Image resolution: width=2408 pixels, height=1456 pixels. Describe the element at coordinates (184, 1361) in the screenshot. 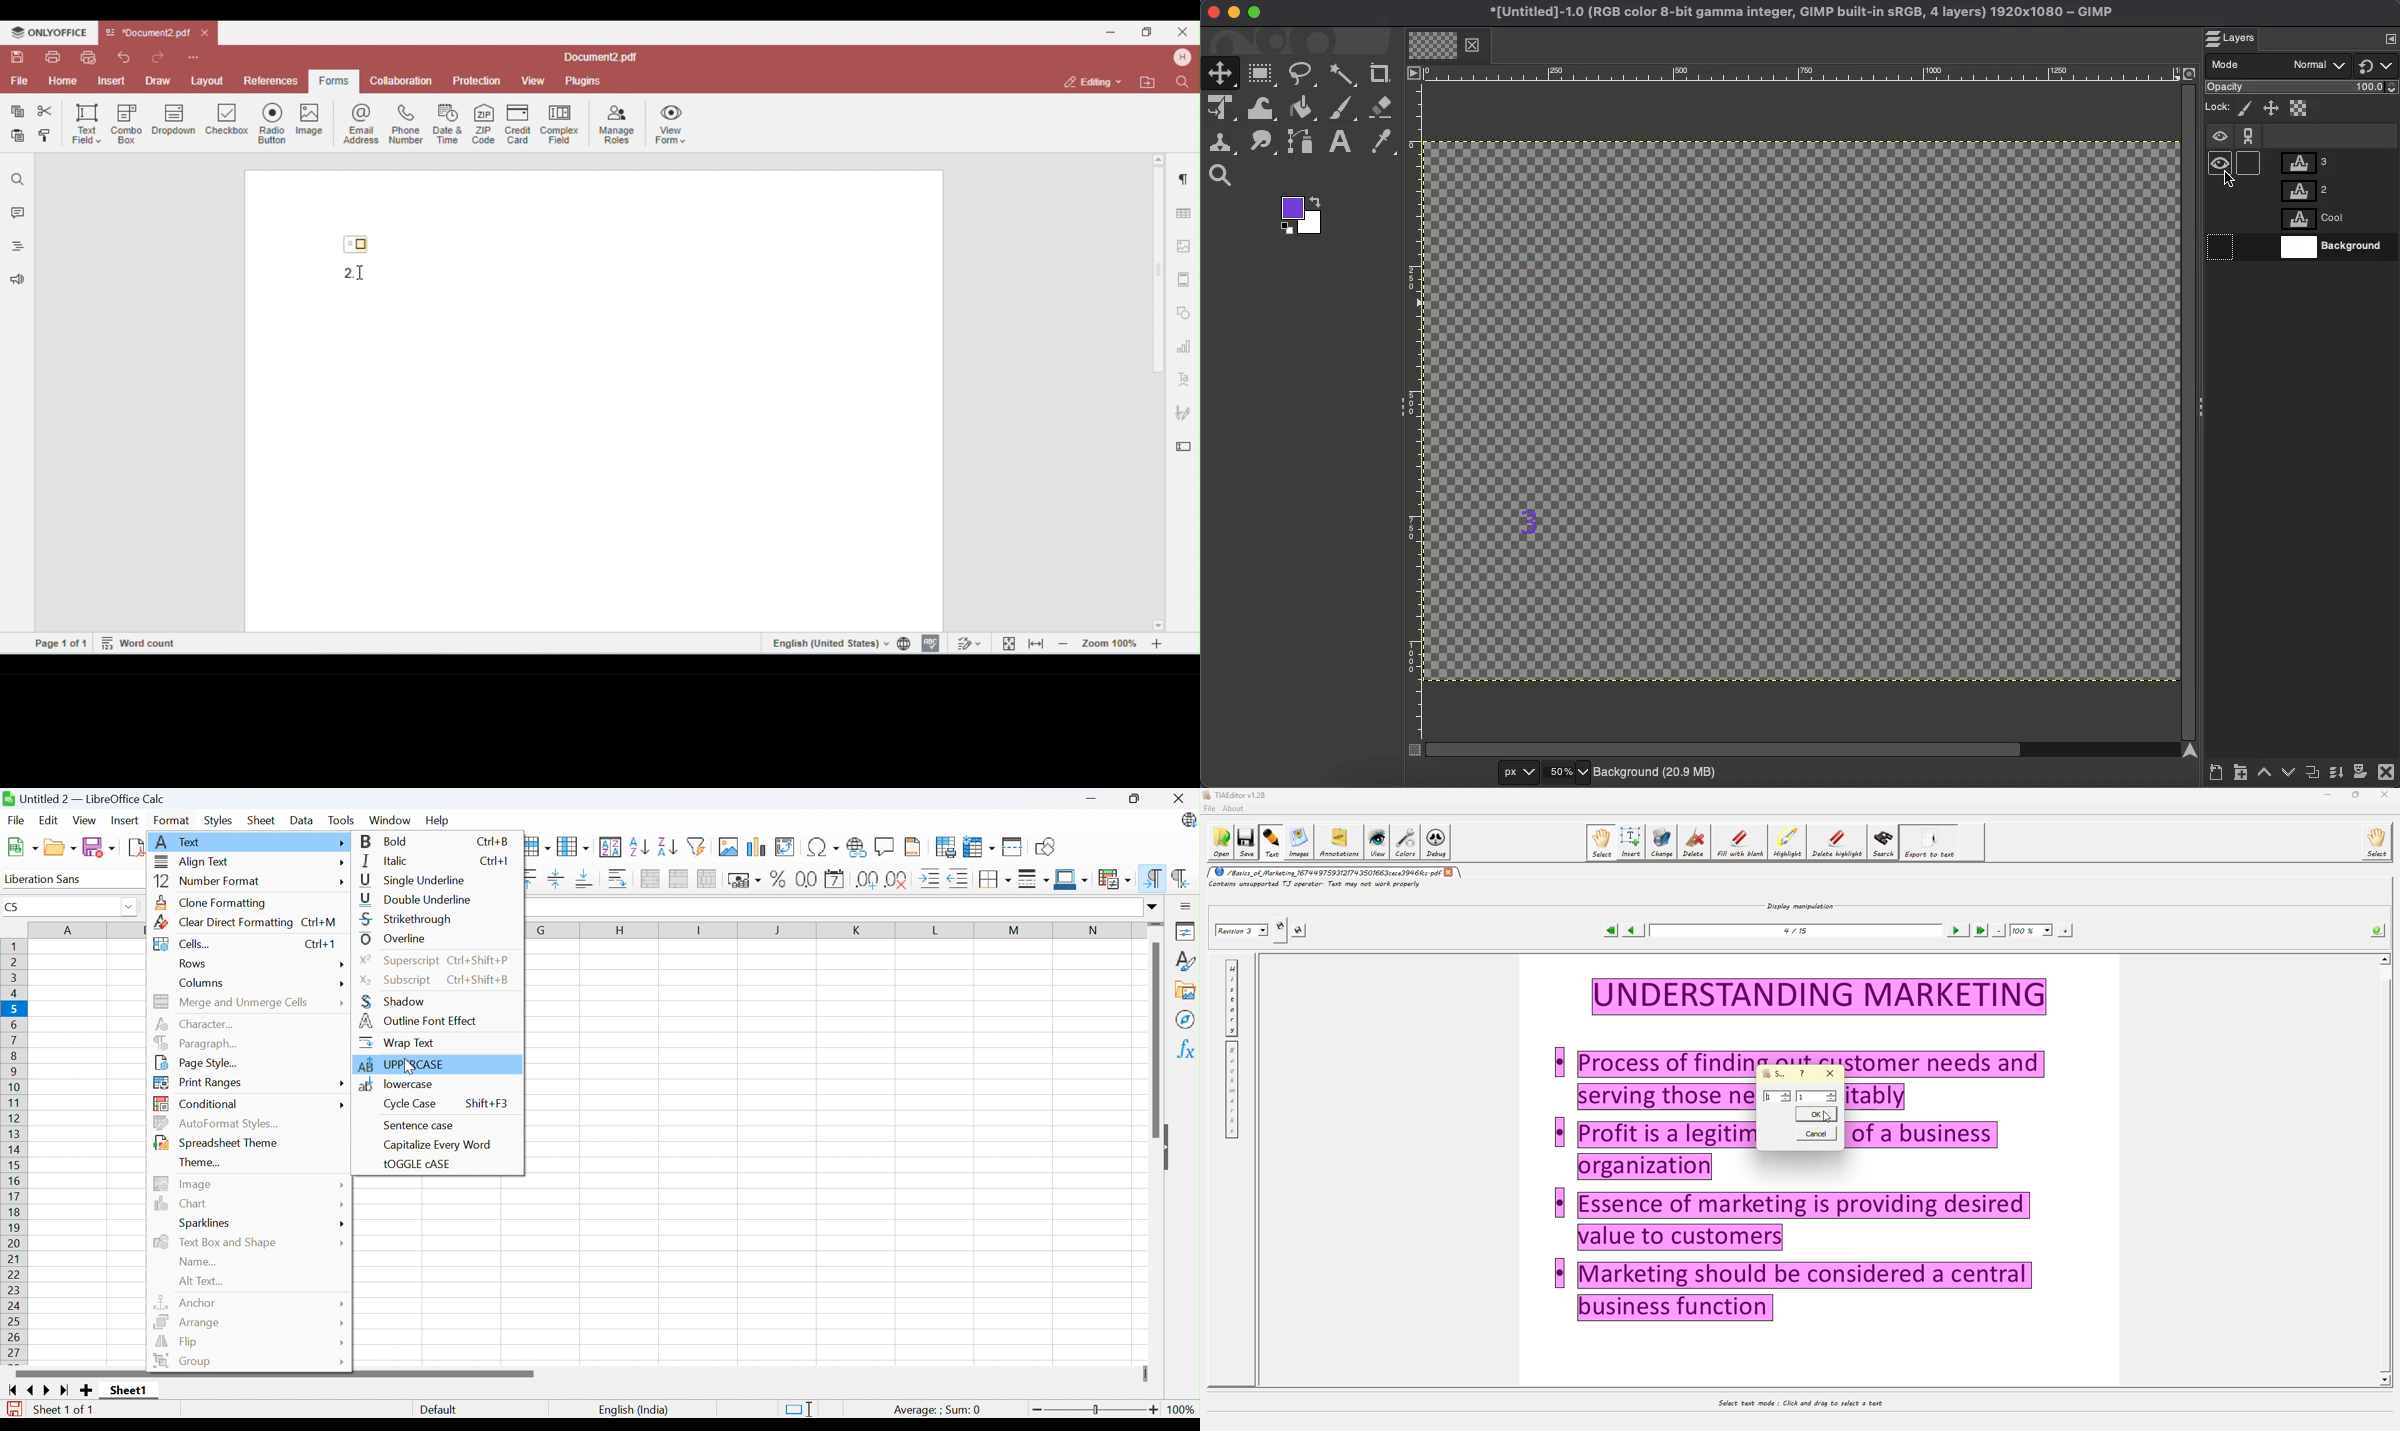

I see `Group` at that location.